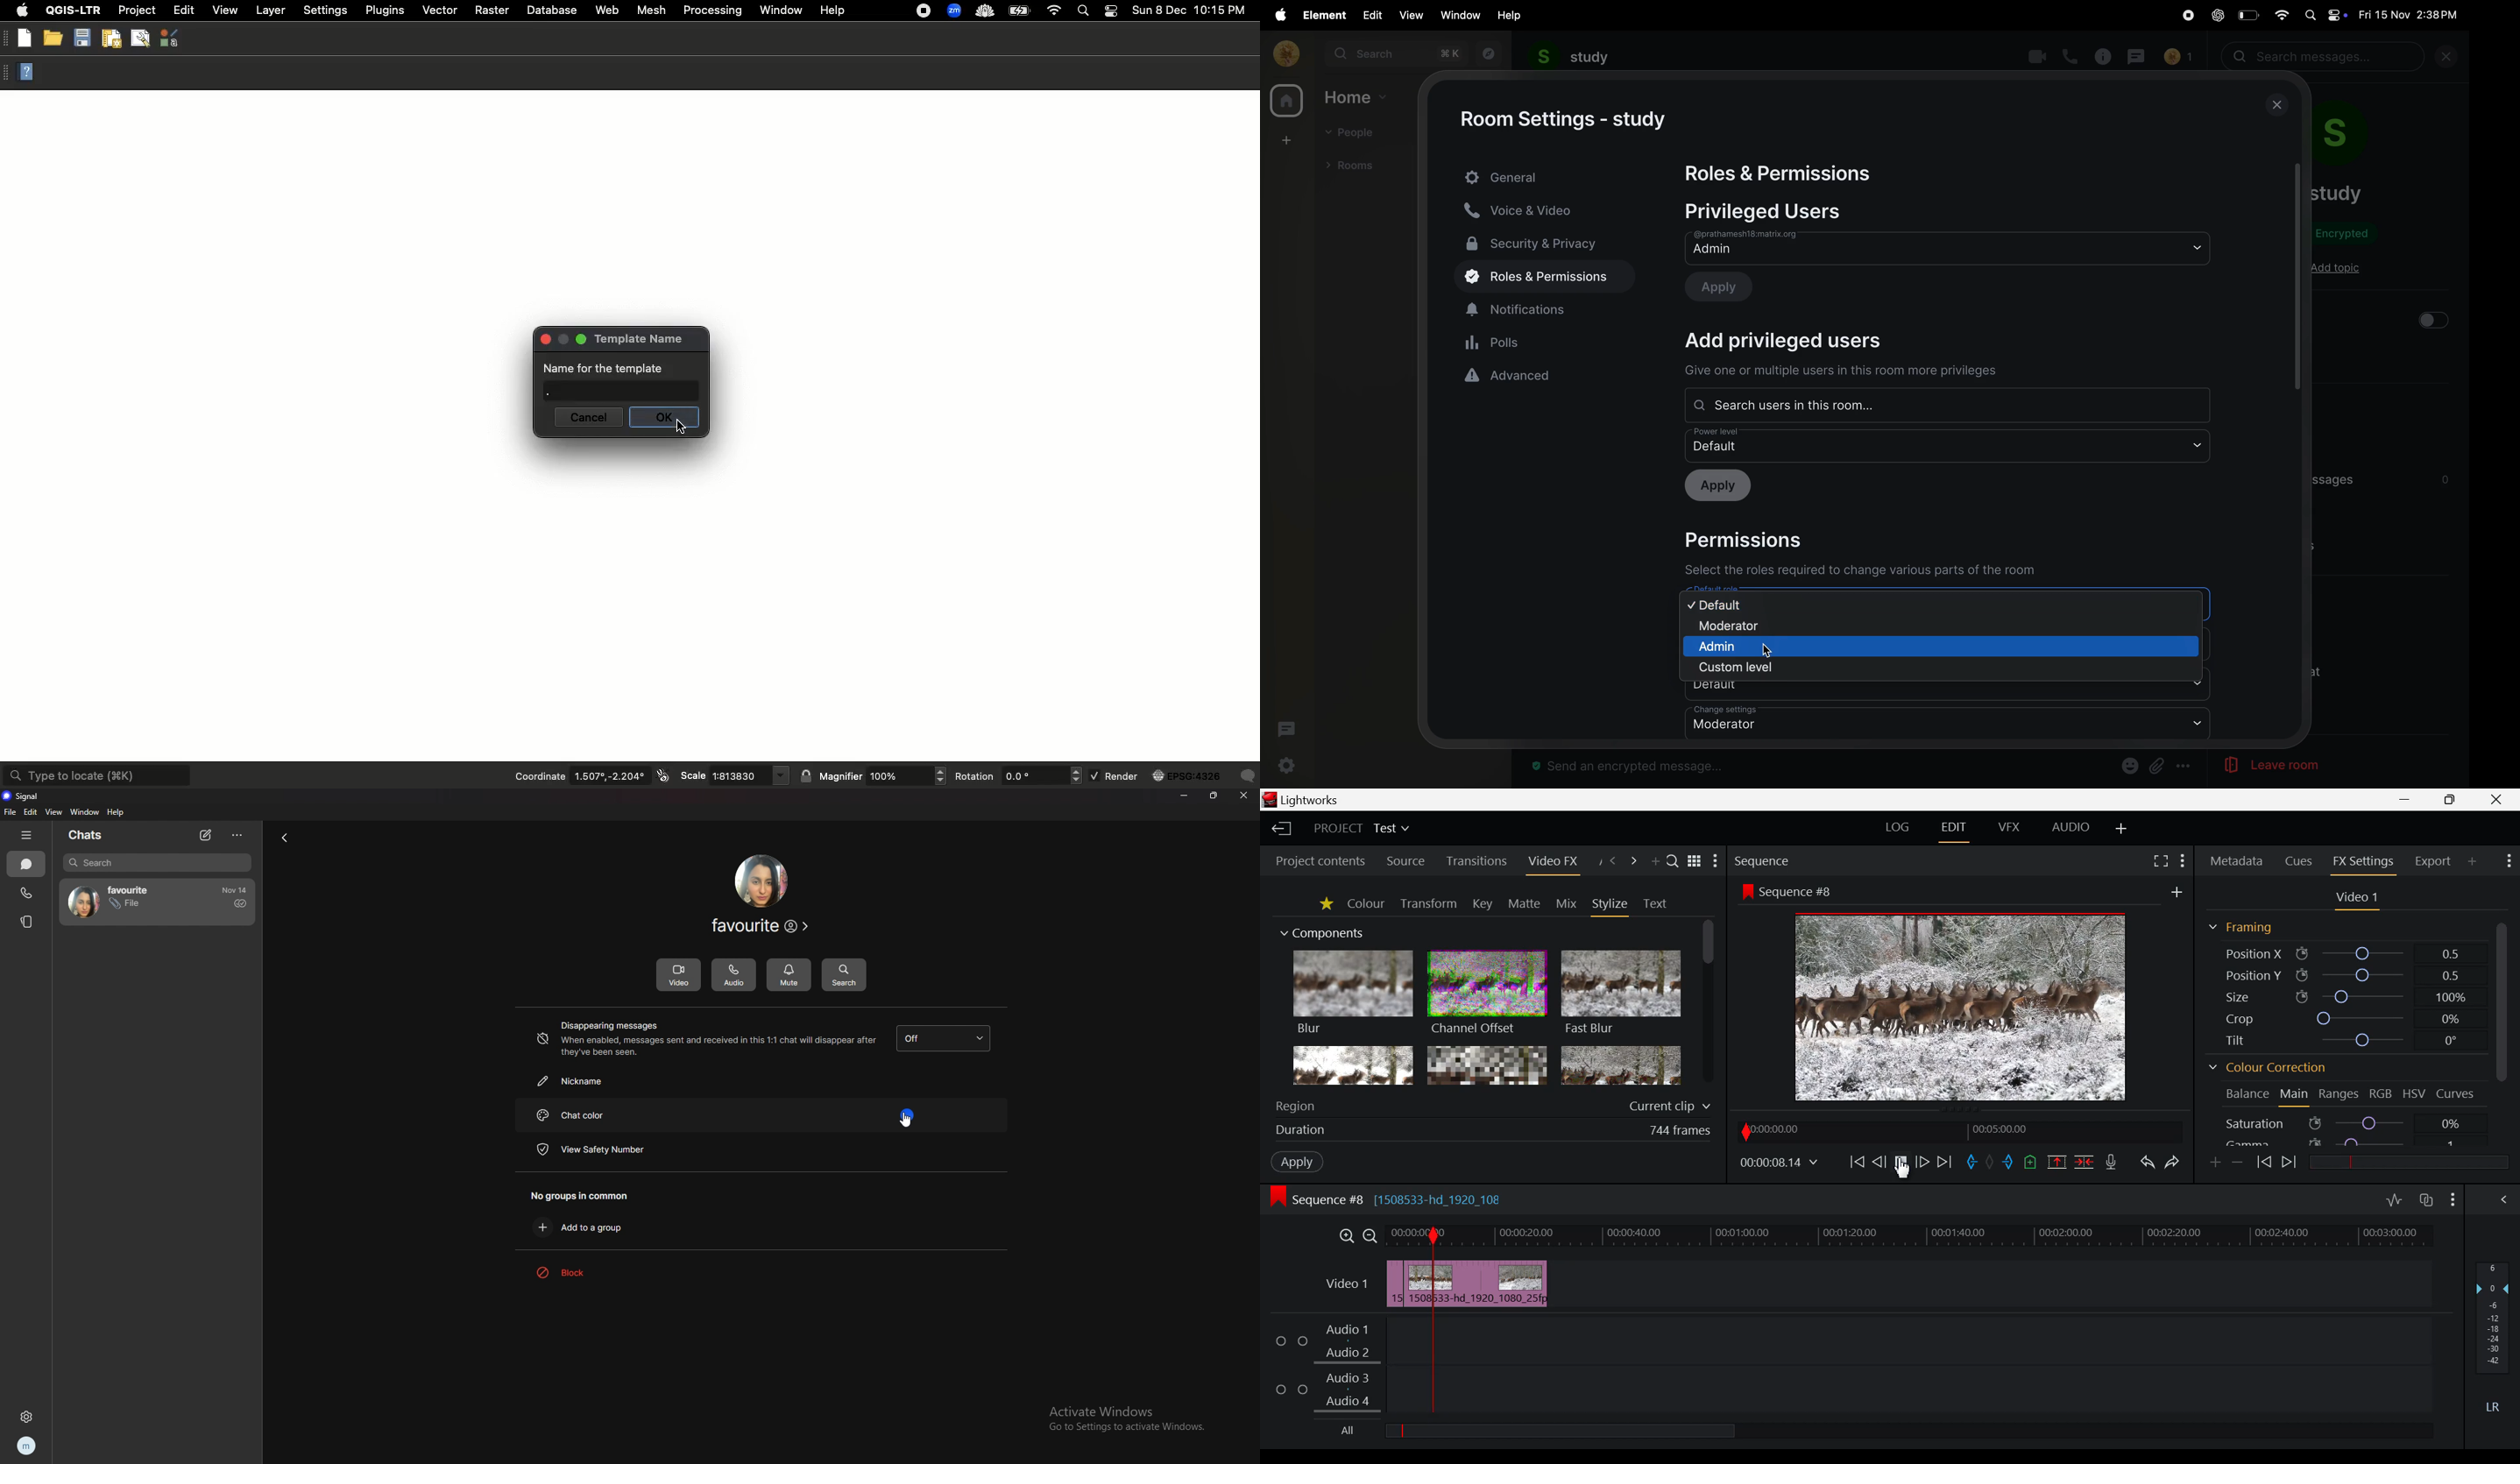 The height and width of the screenshot is (1484, 2520). Describe the element at coordinates (1633, 767) in the screenshot. I see `message bar` at that location.